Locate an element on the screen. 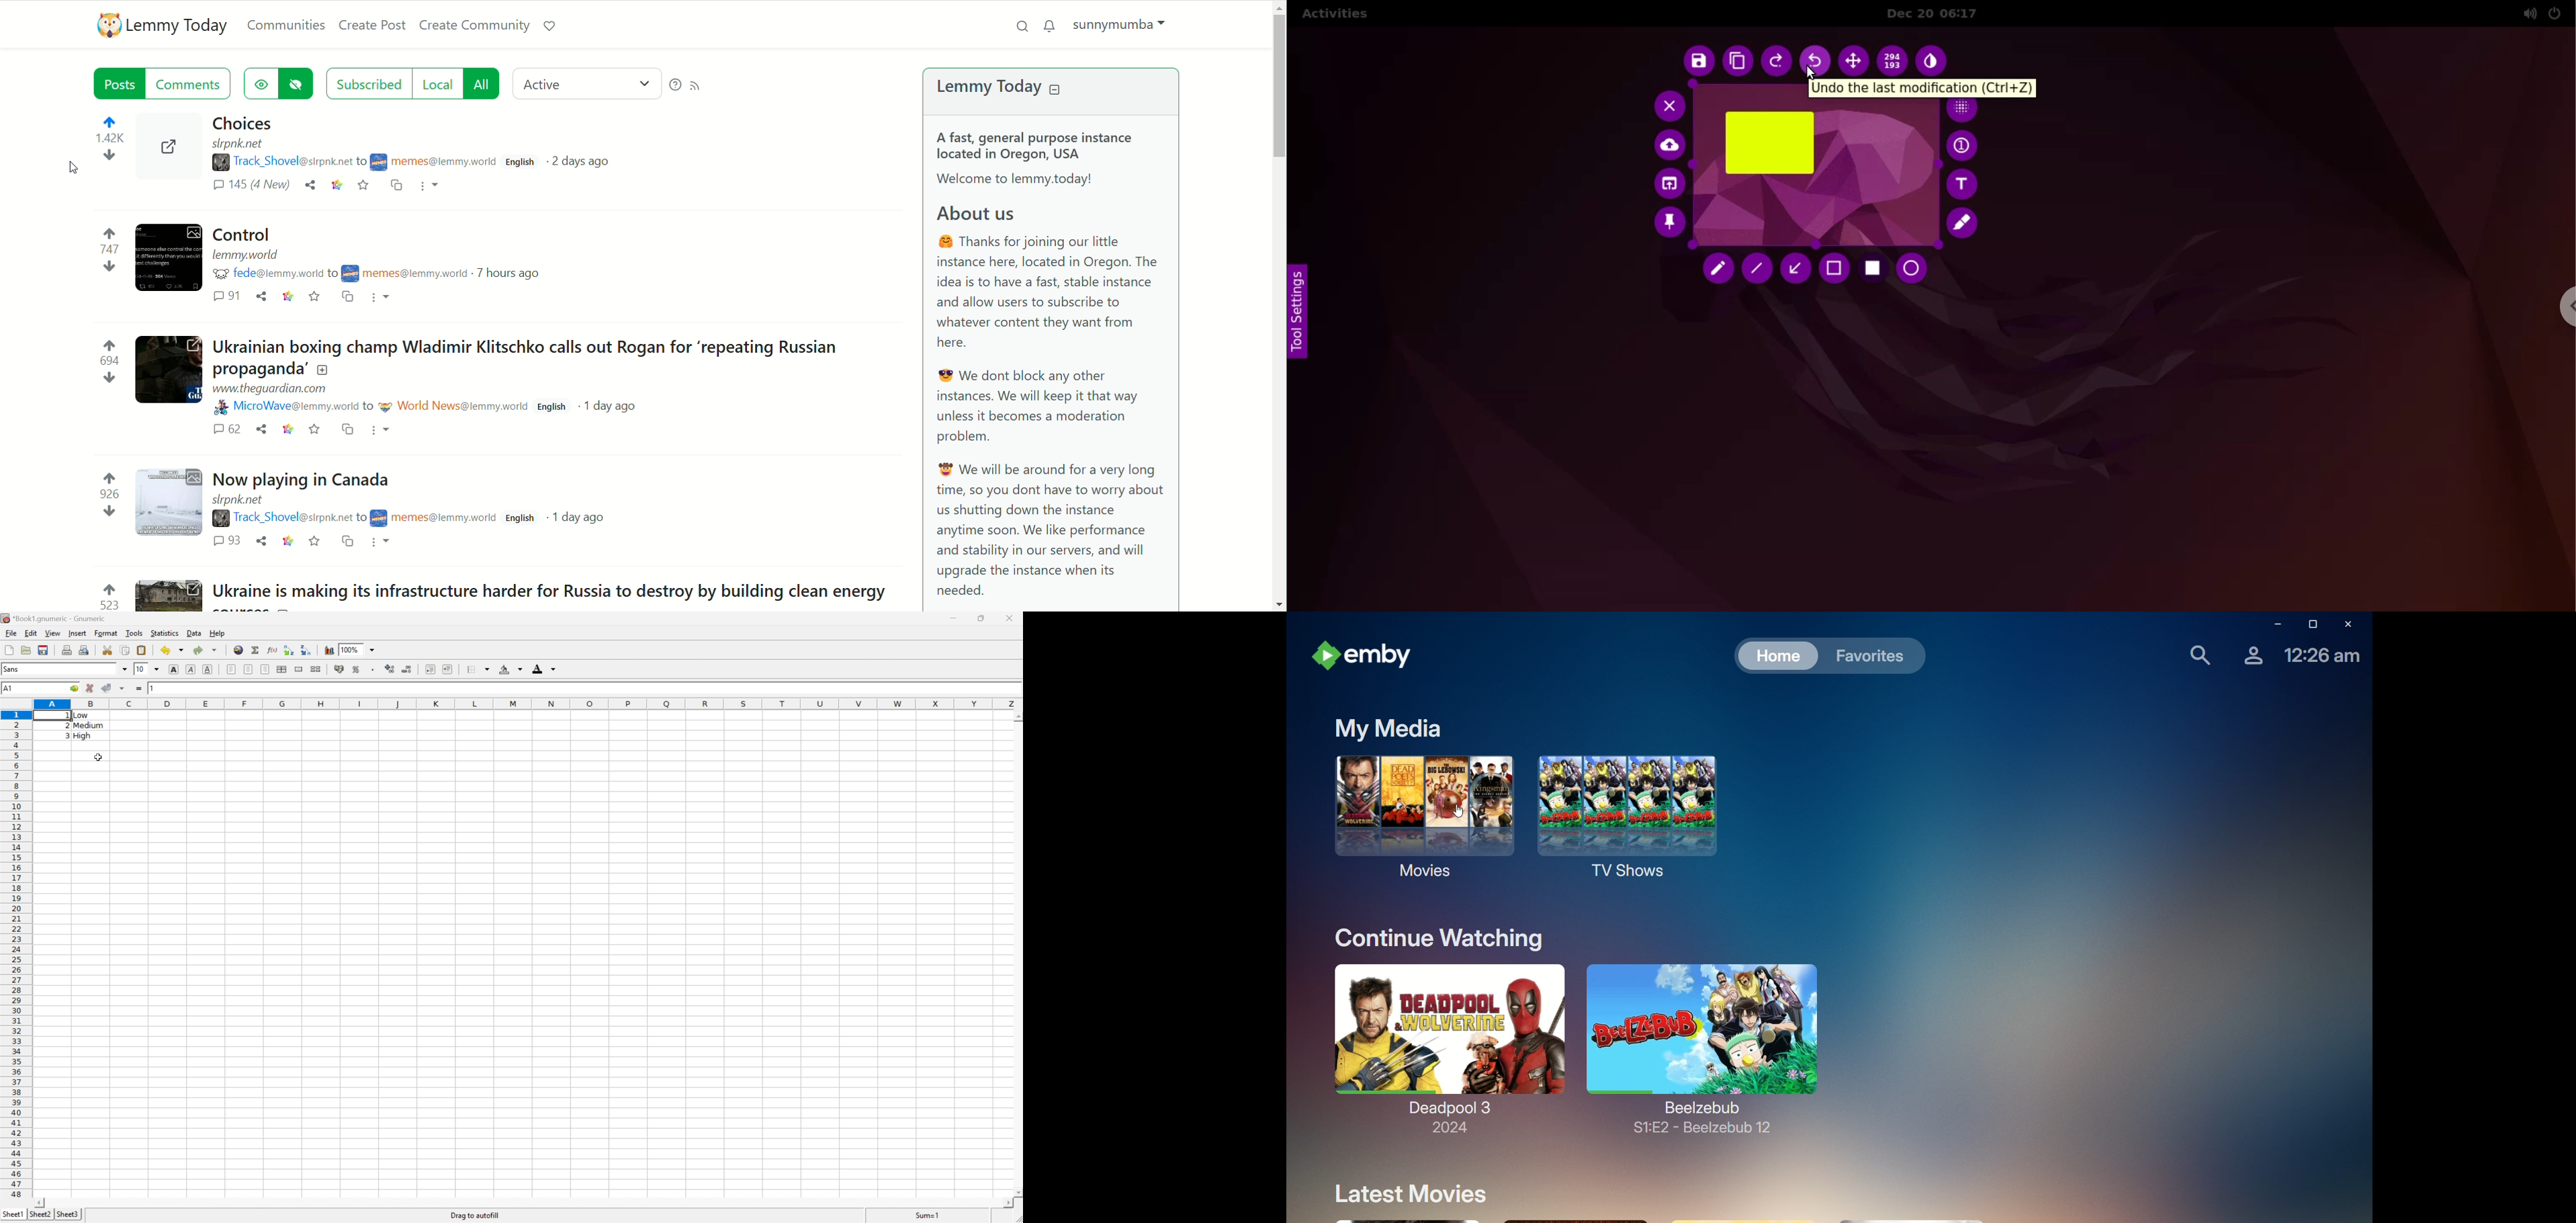  Center horizontally is located at coordinates (249, 668).